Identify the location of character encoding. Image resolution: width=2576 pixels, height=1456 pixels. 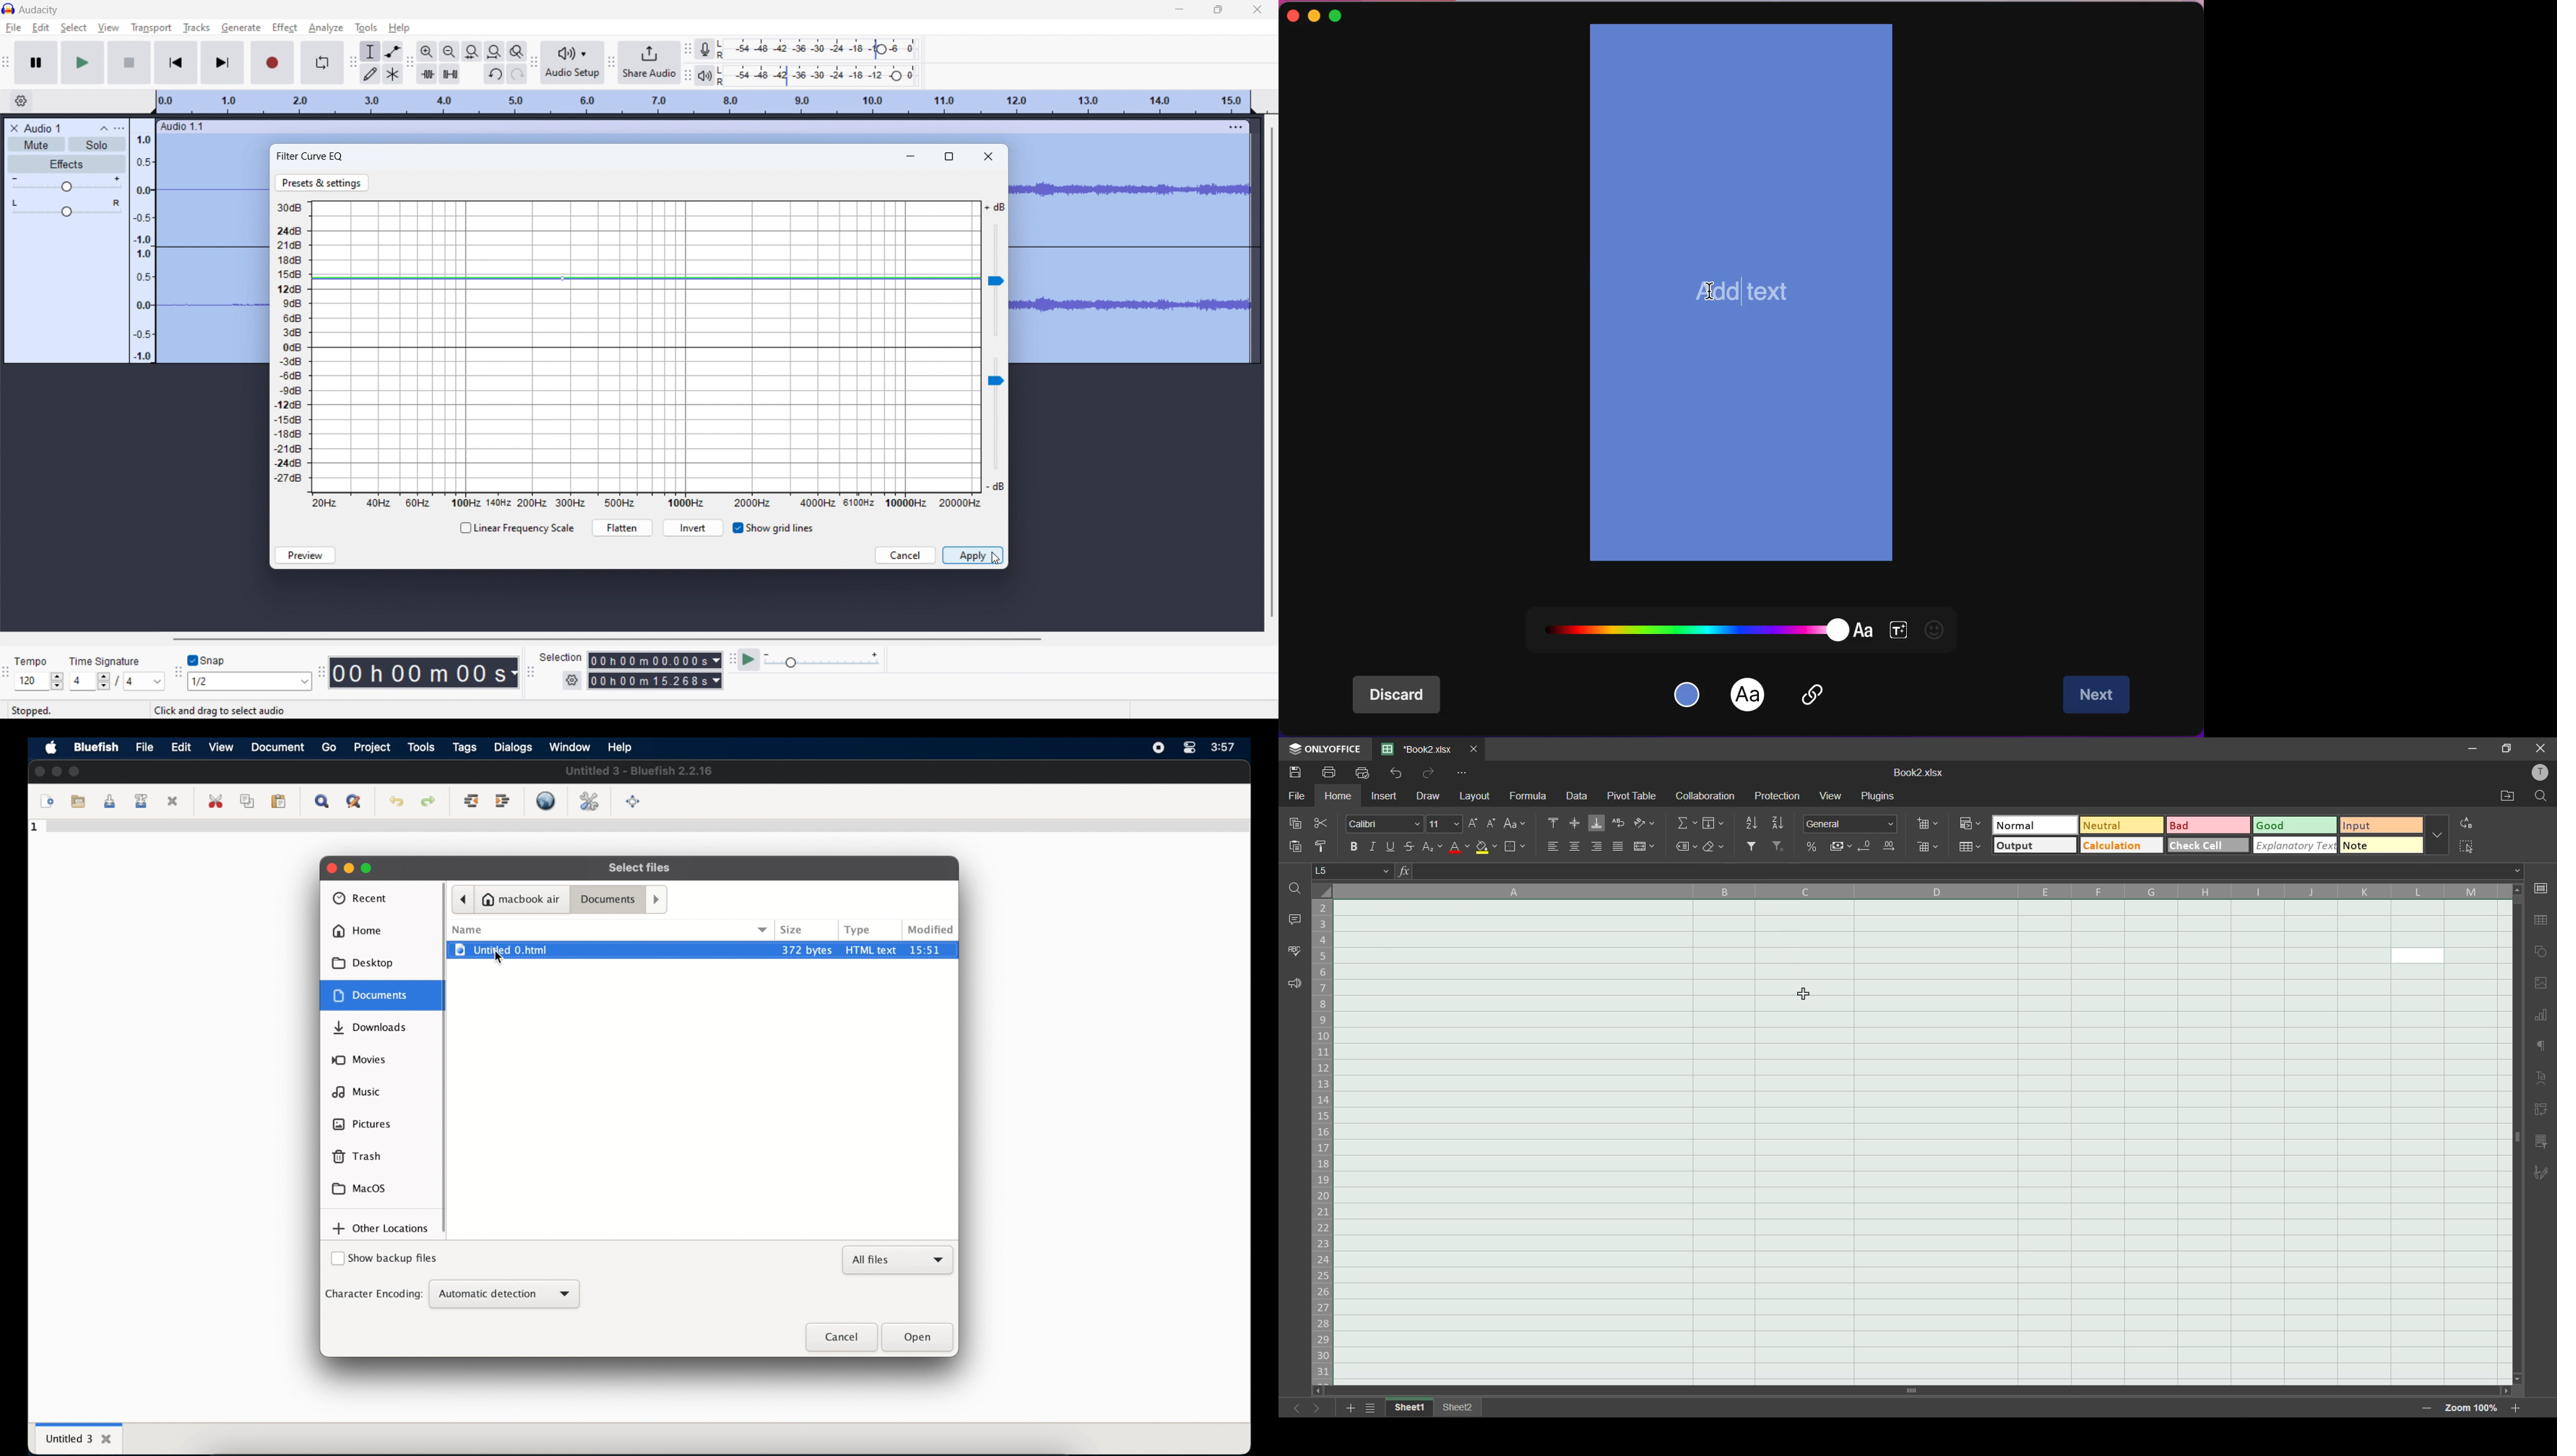
(373, 1294).